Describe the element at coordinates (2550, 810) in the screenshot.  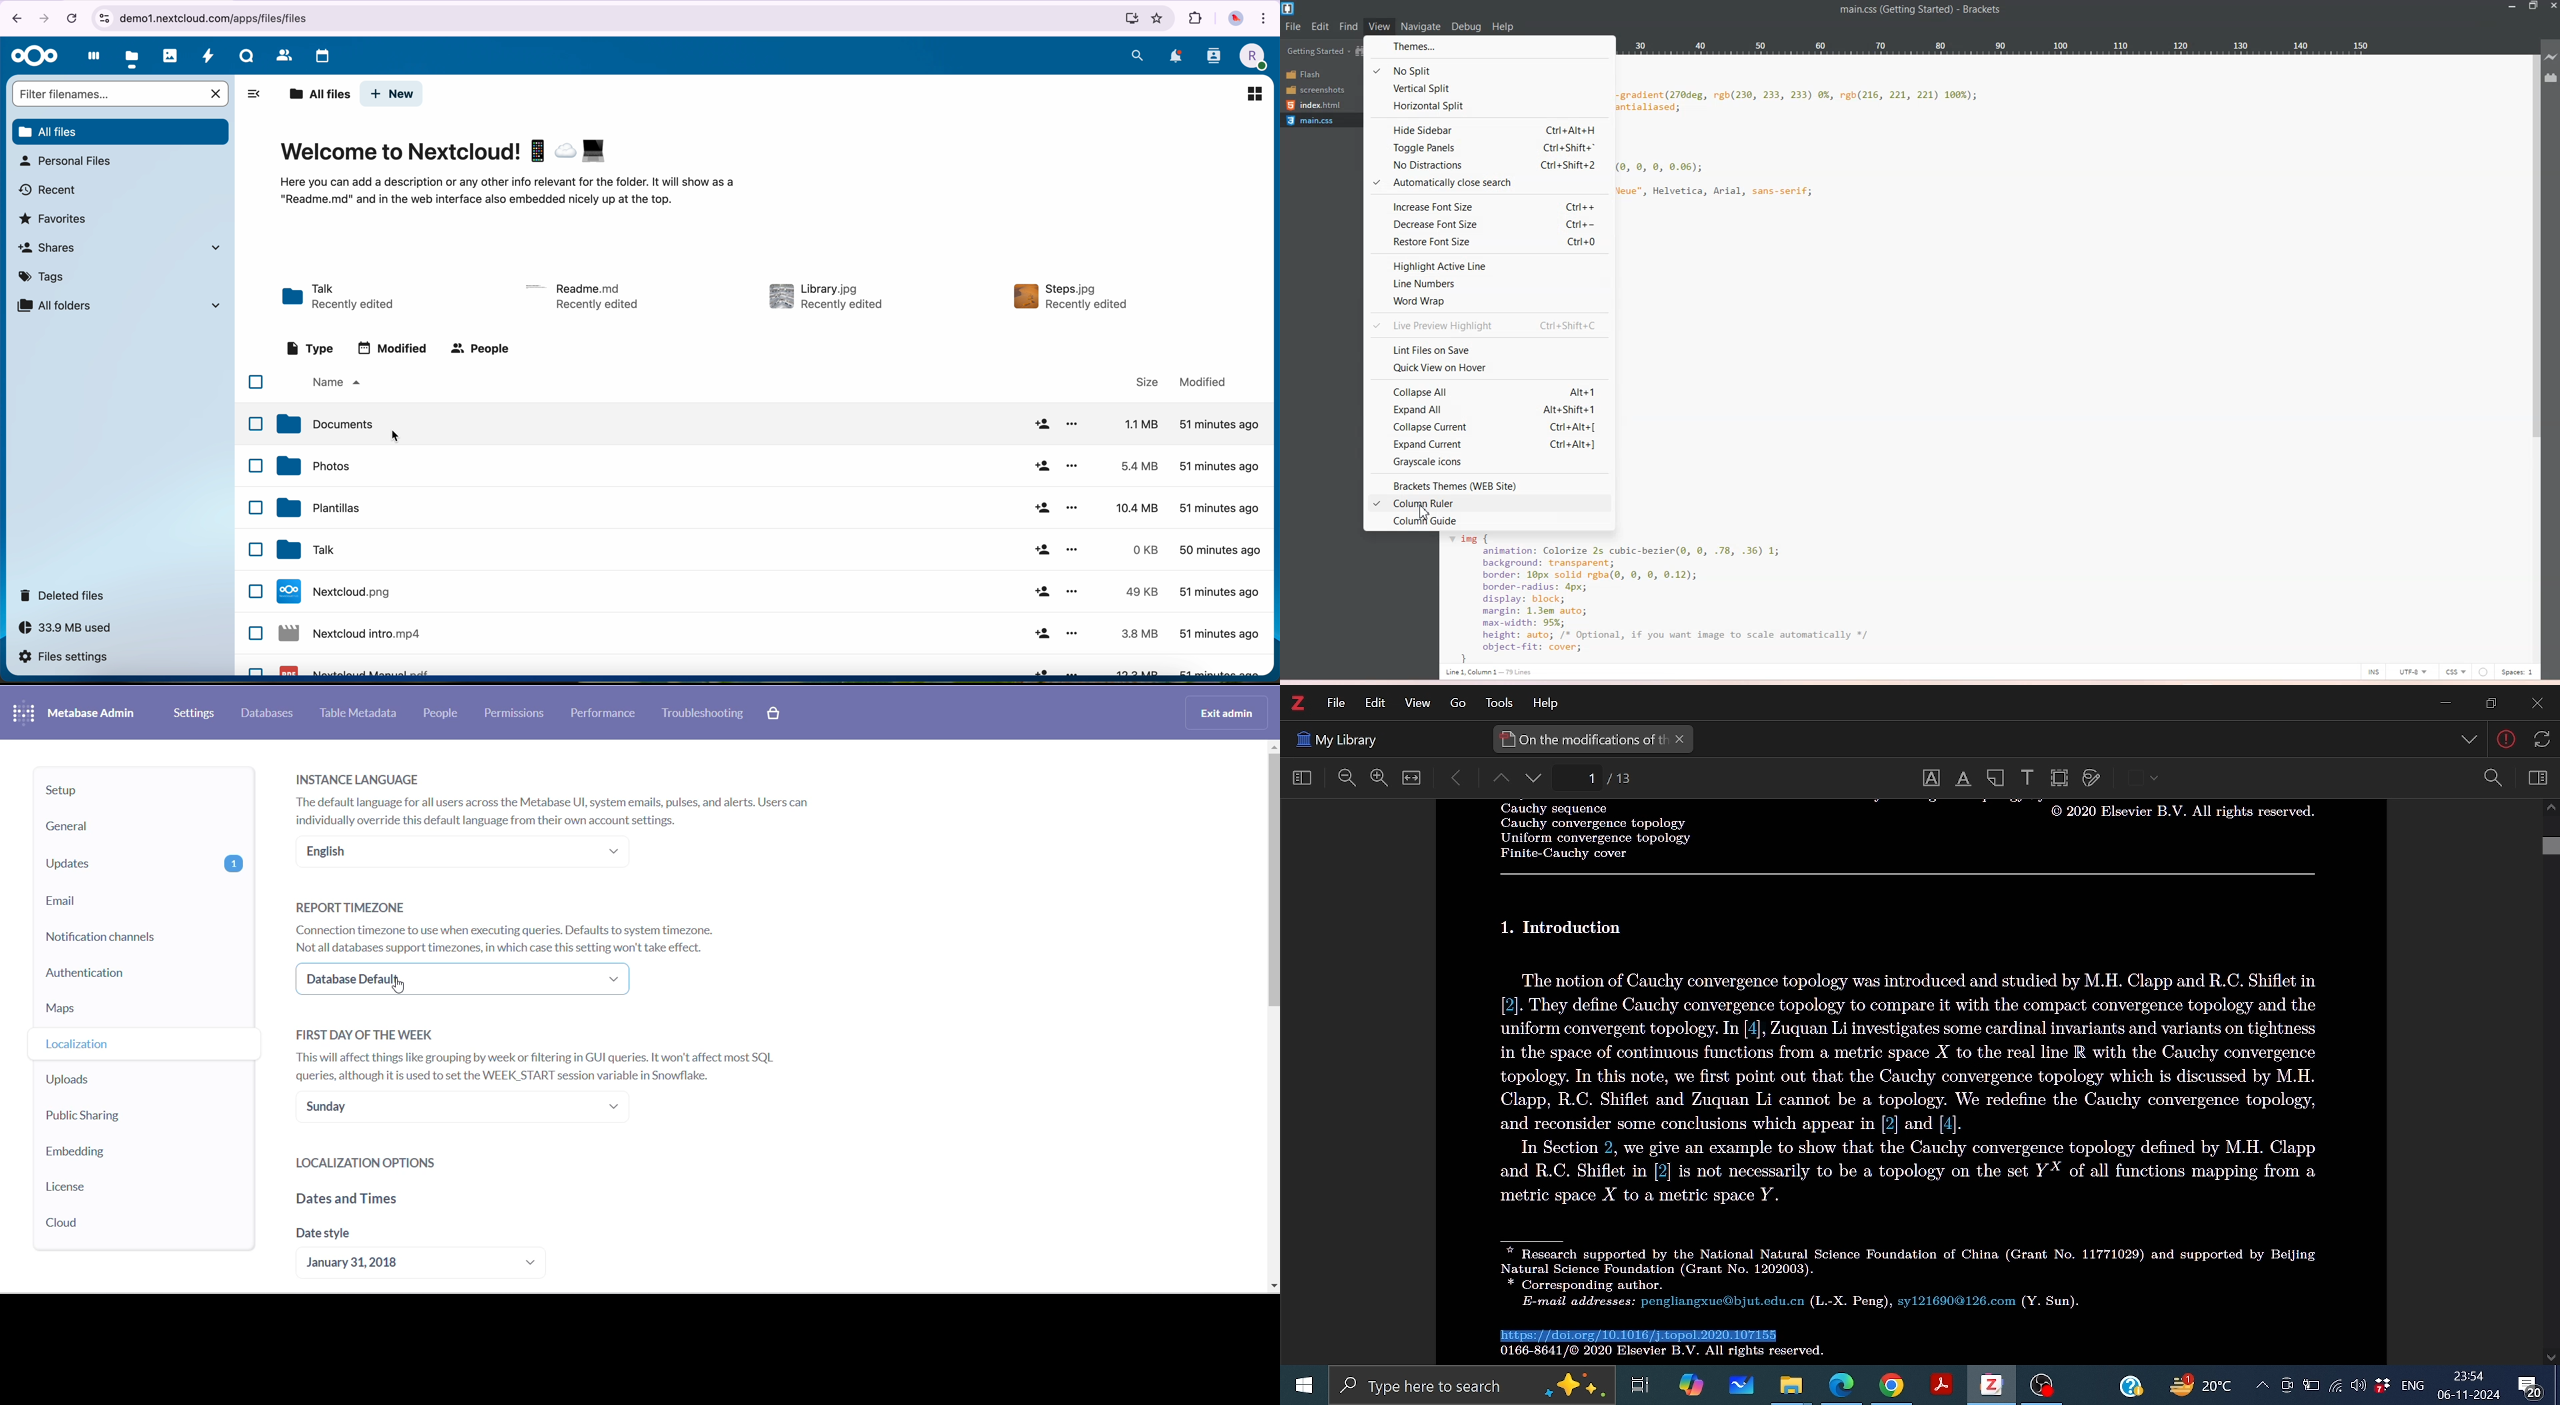
I see `Move up` at that location.